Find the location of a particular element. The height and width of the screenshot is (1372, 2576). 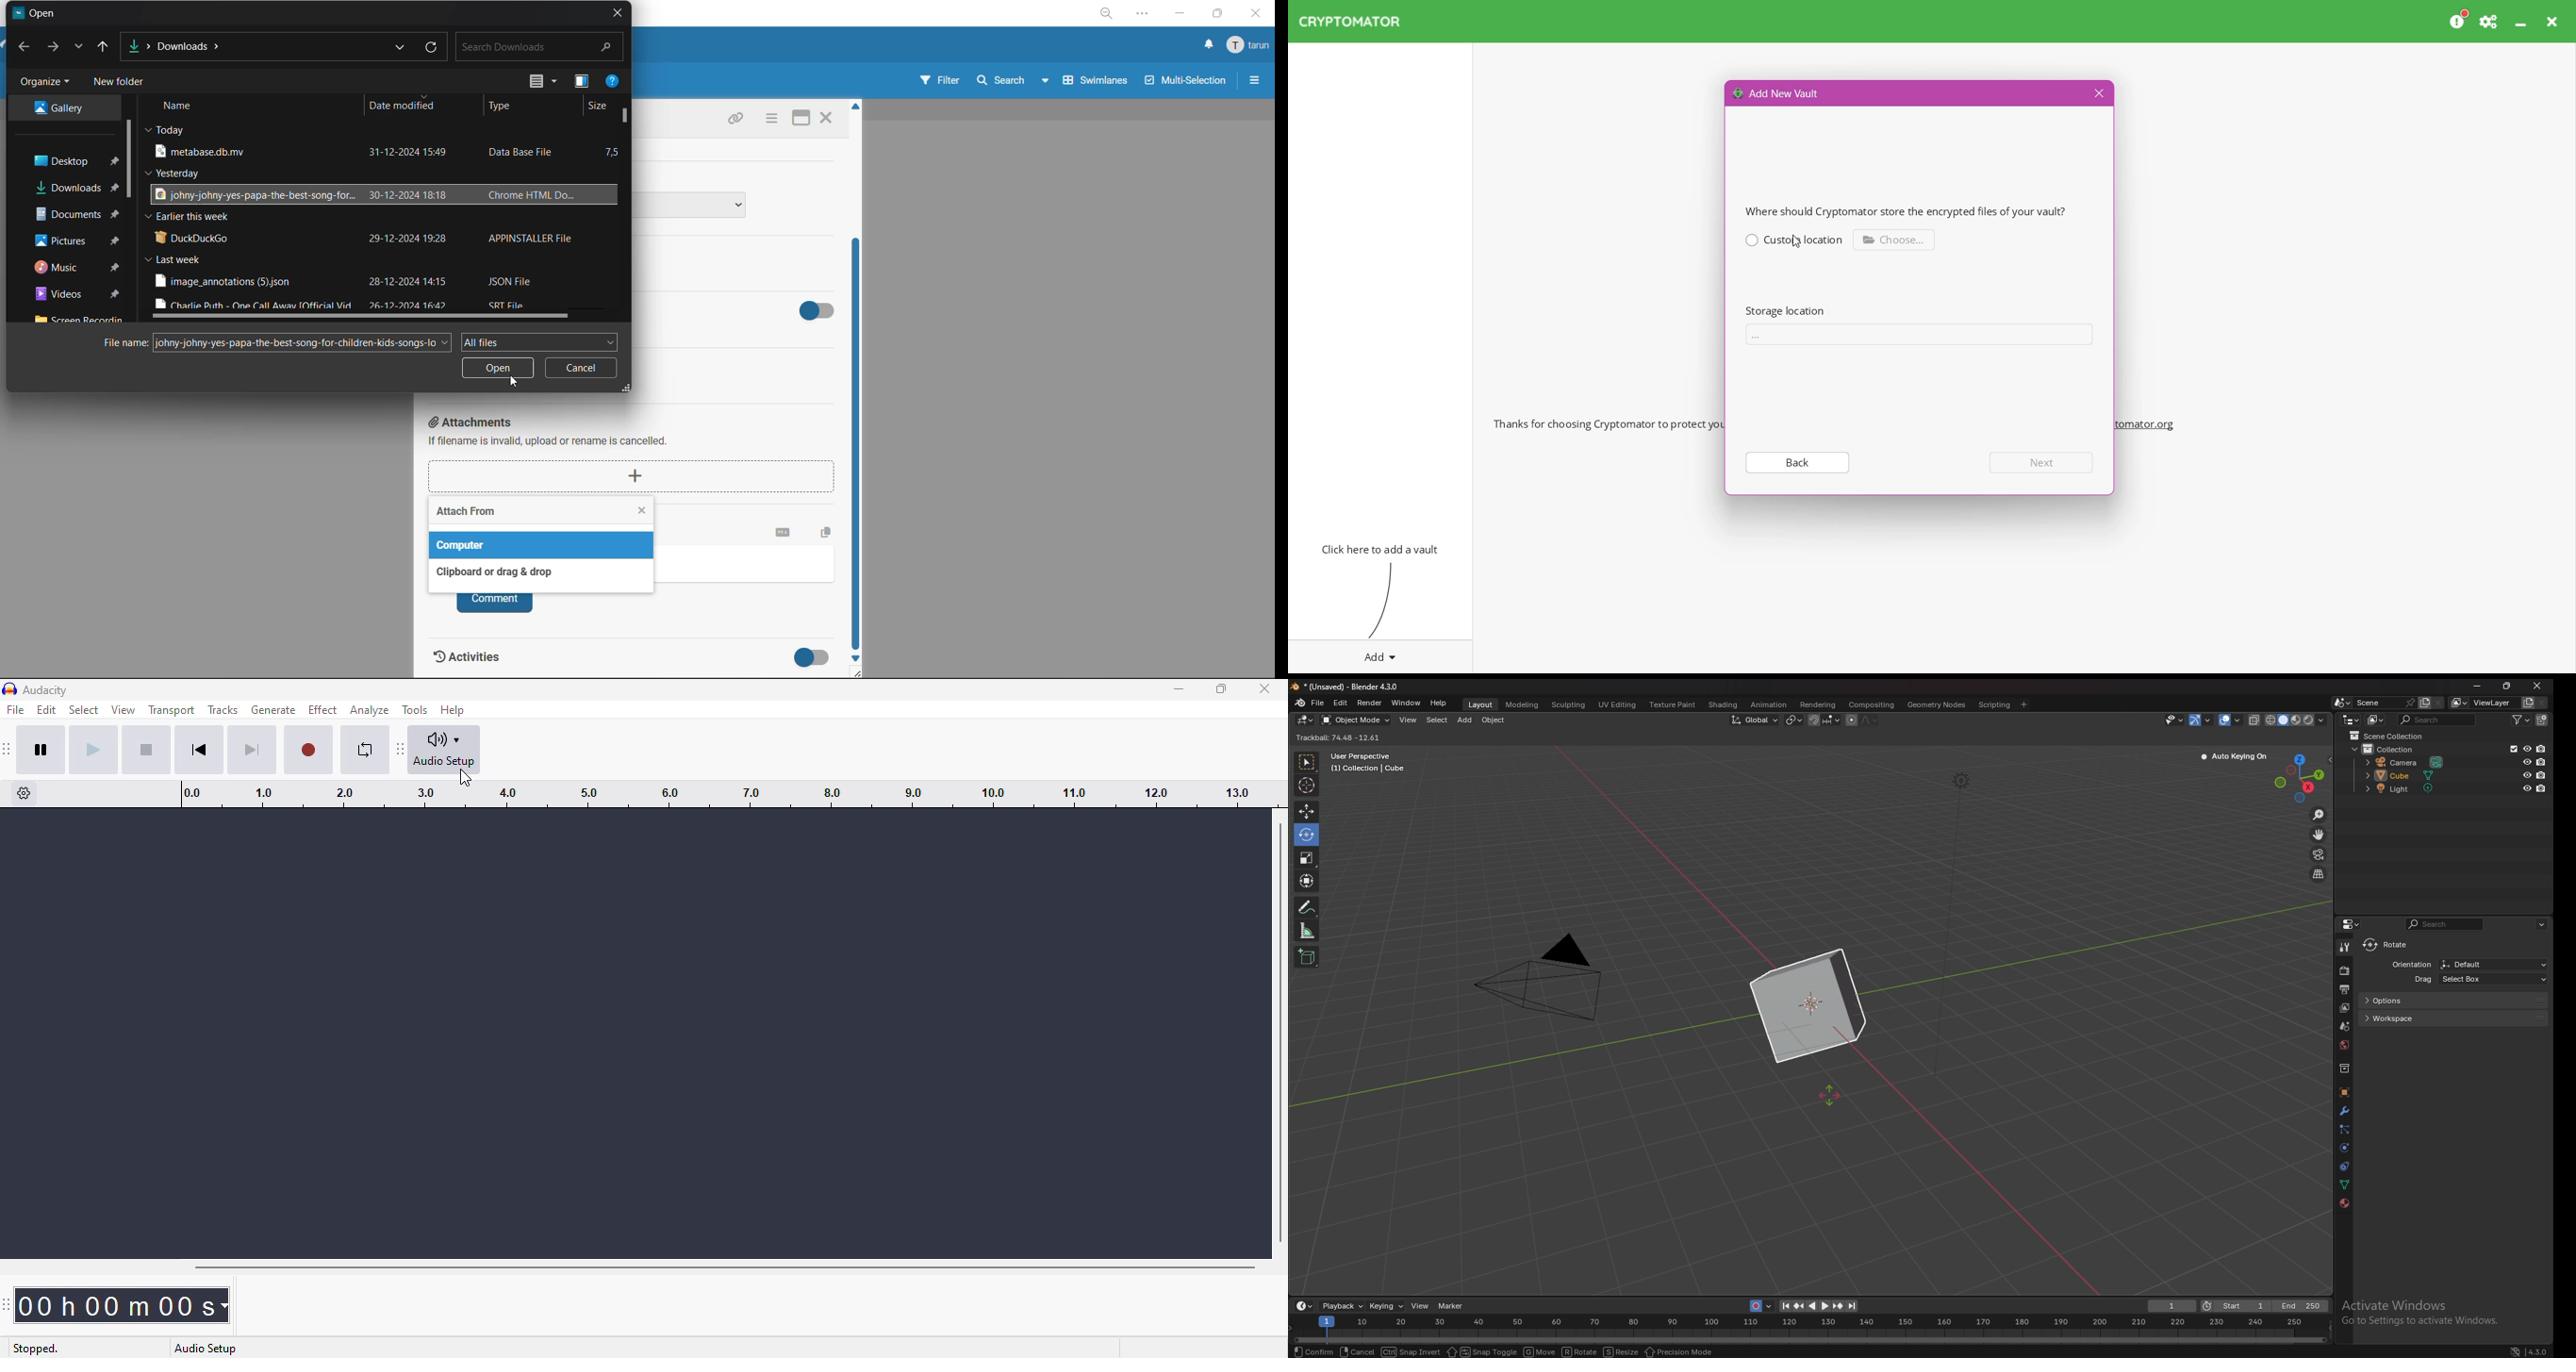

settings is located at coordinates (1145, 16).